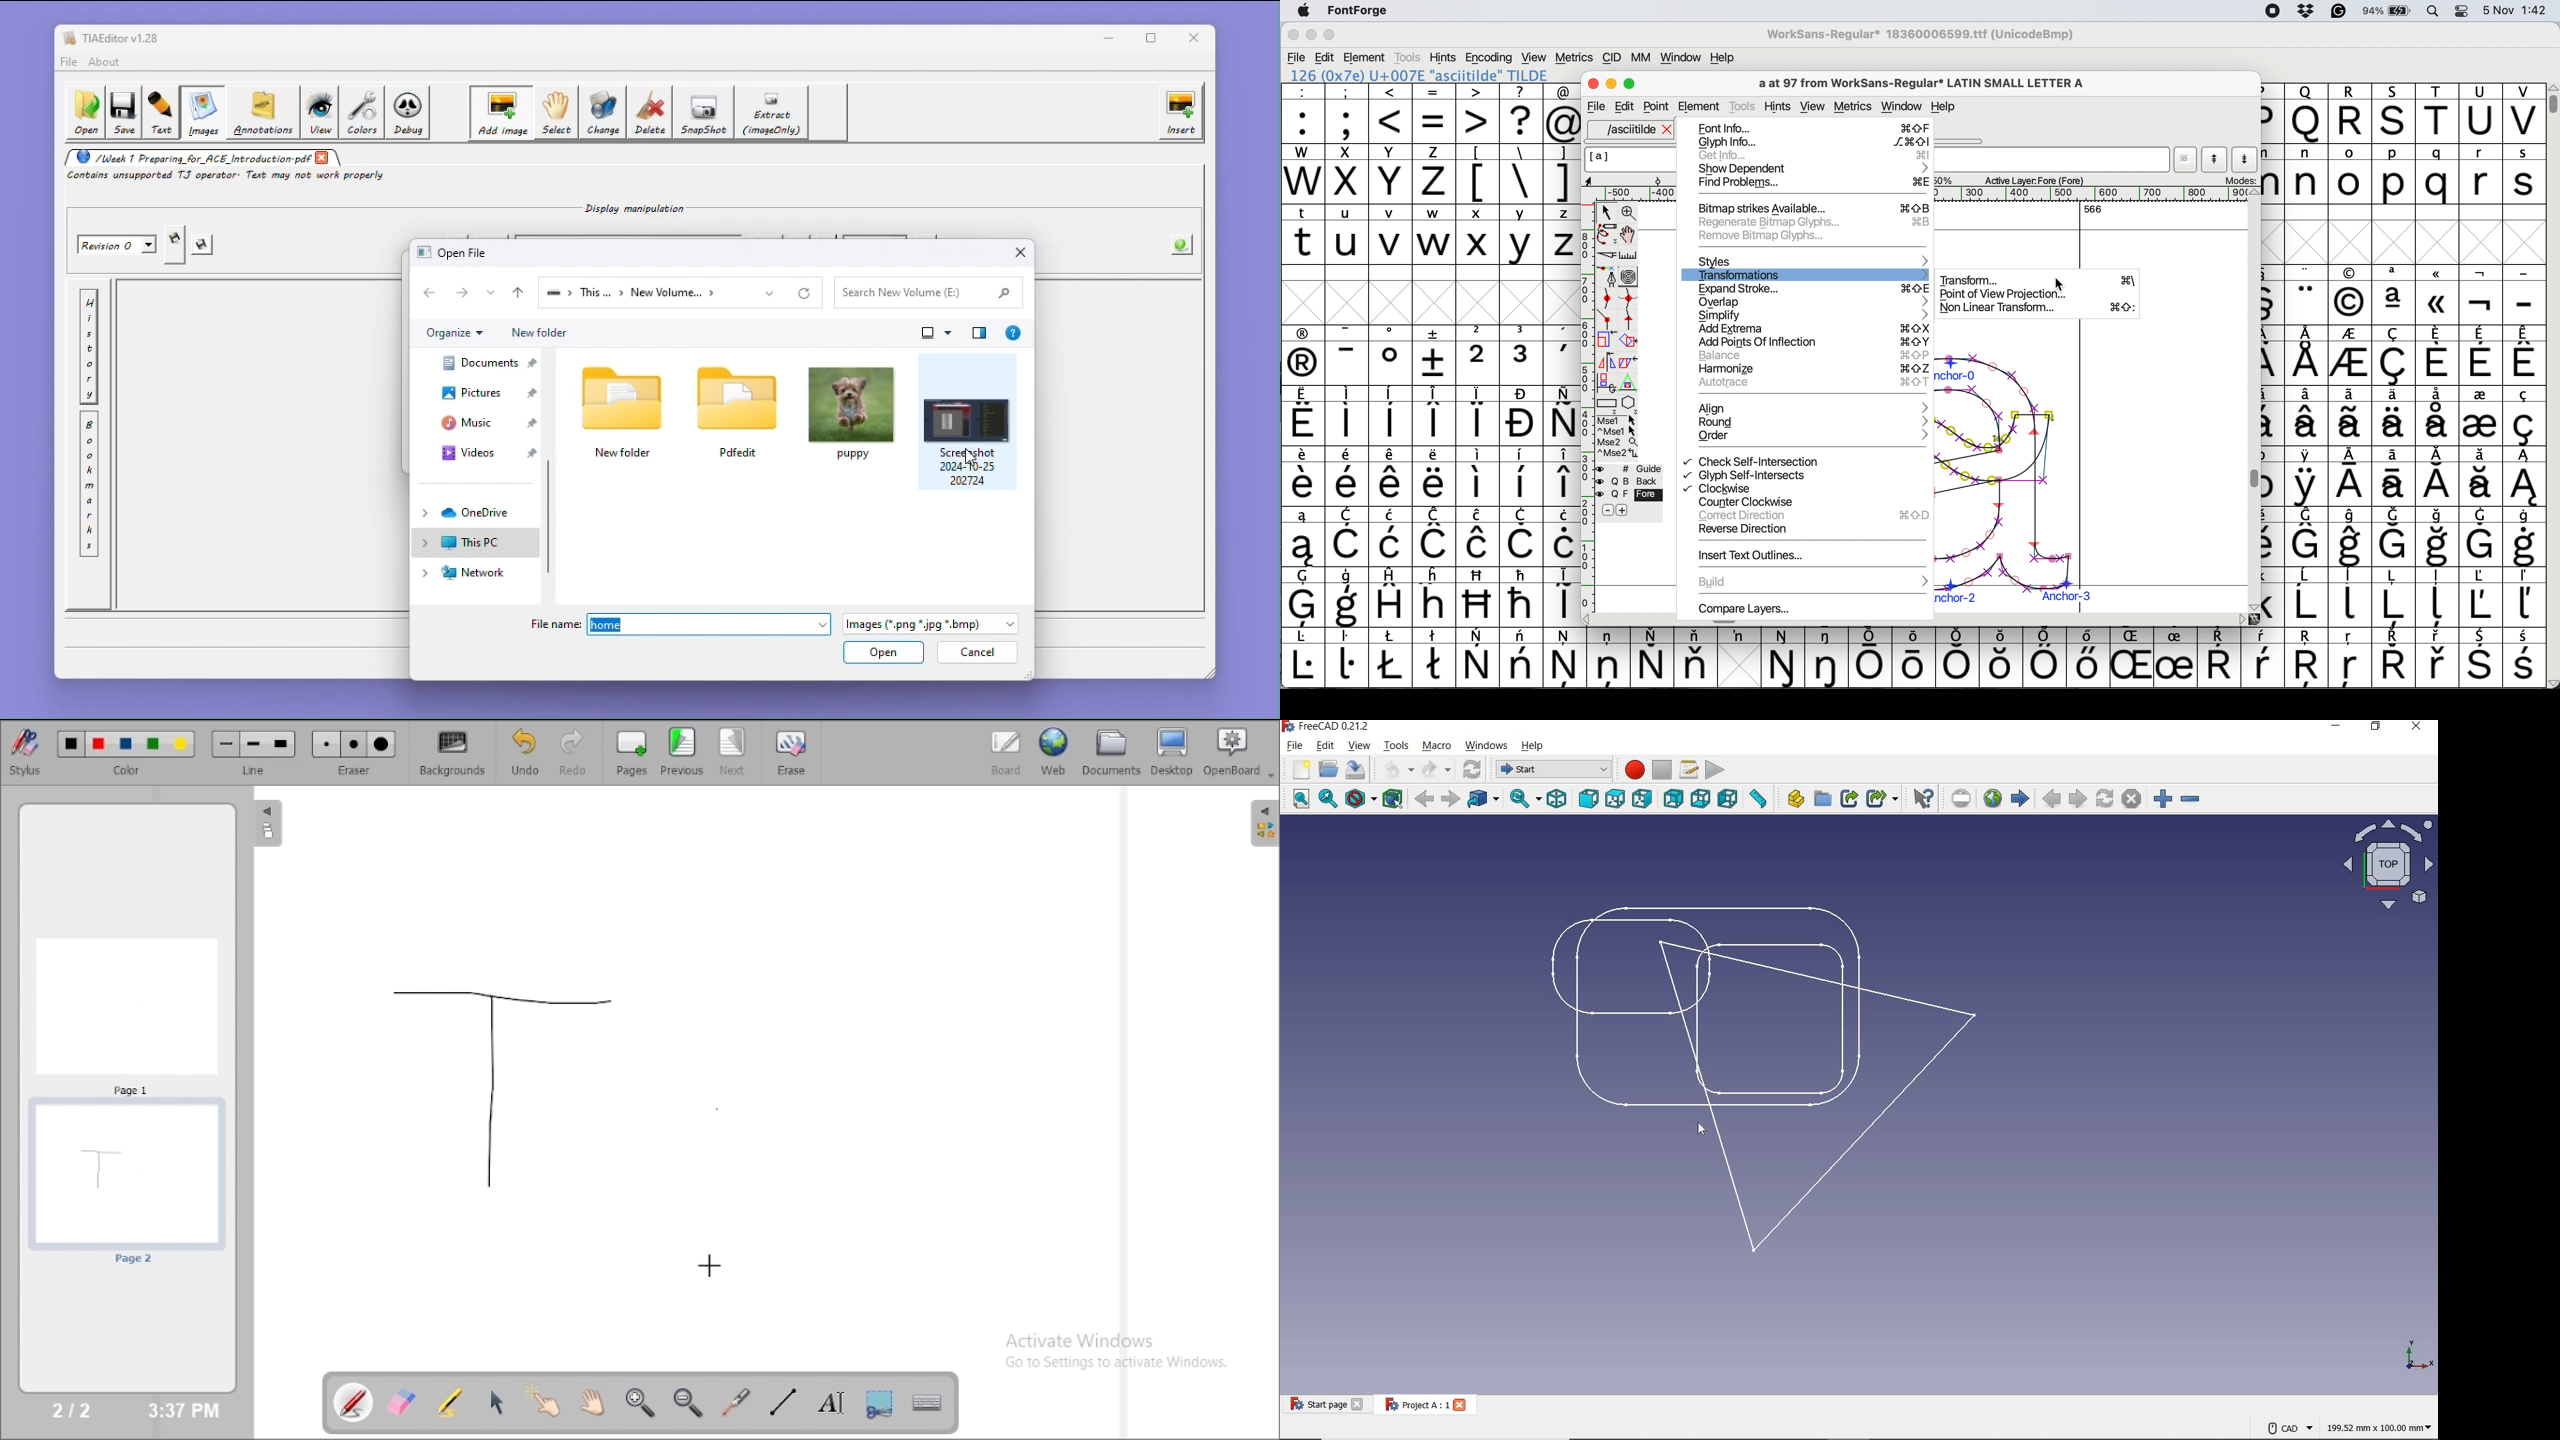 This screenshot has height=1456, width=2576. I want to click on symbol, so click(1391, 658).